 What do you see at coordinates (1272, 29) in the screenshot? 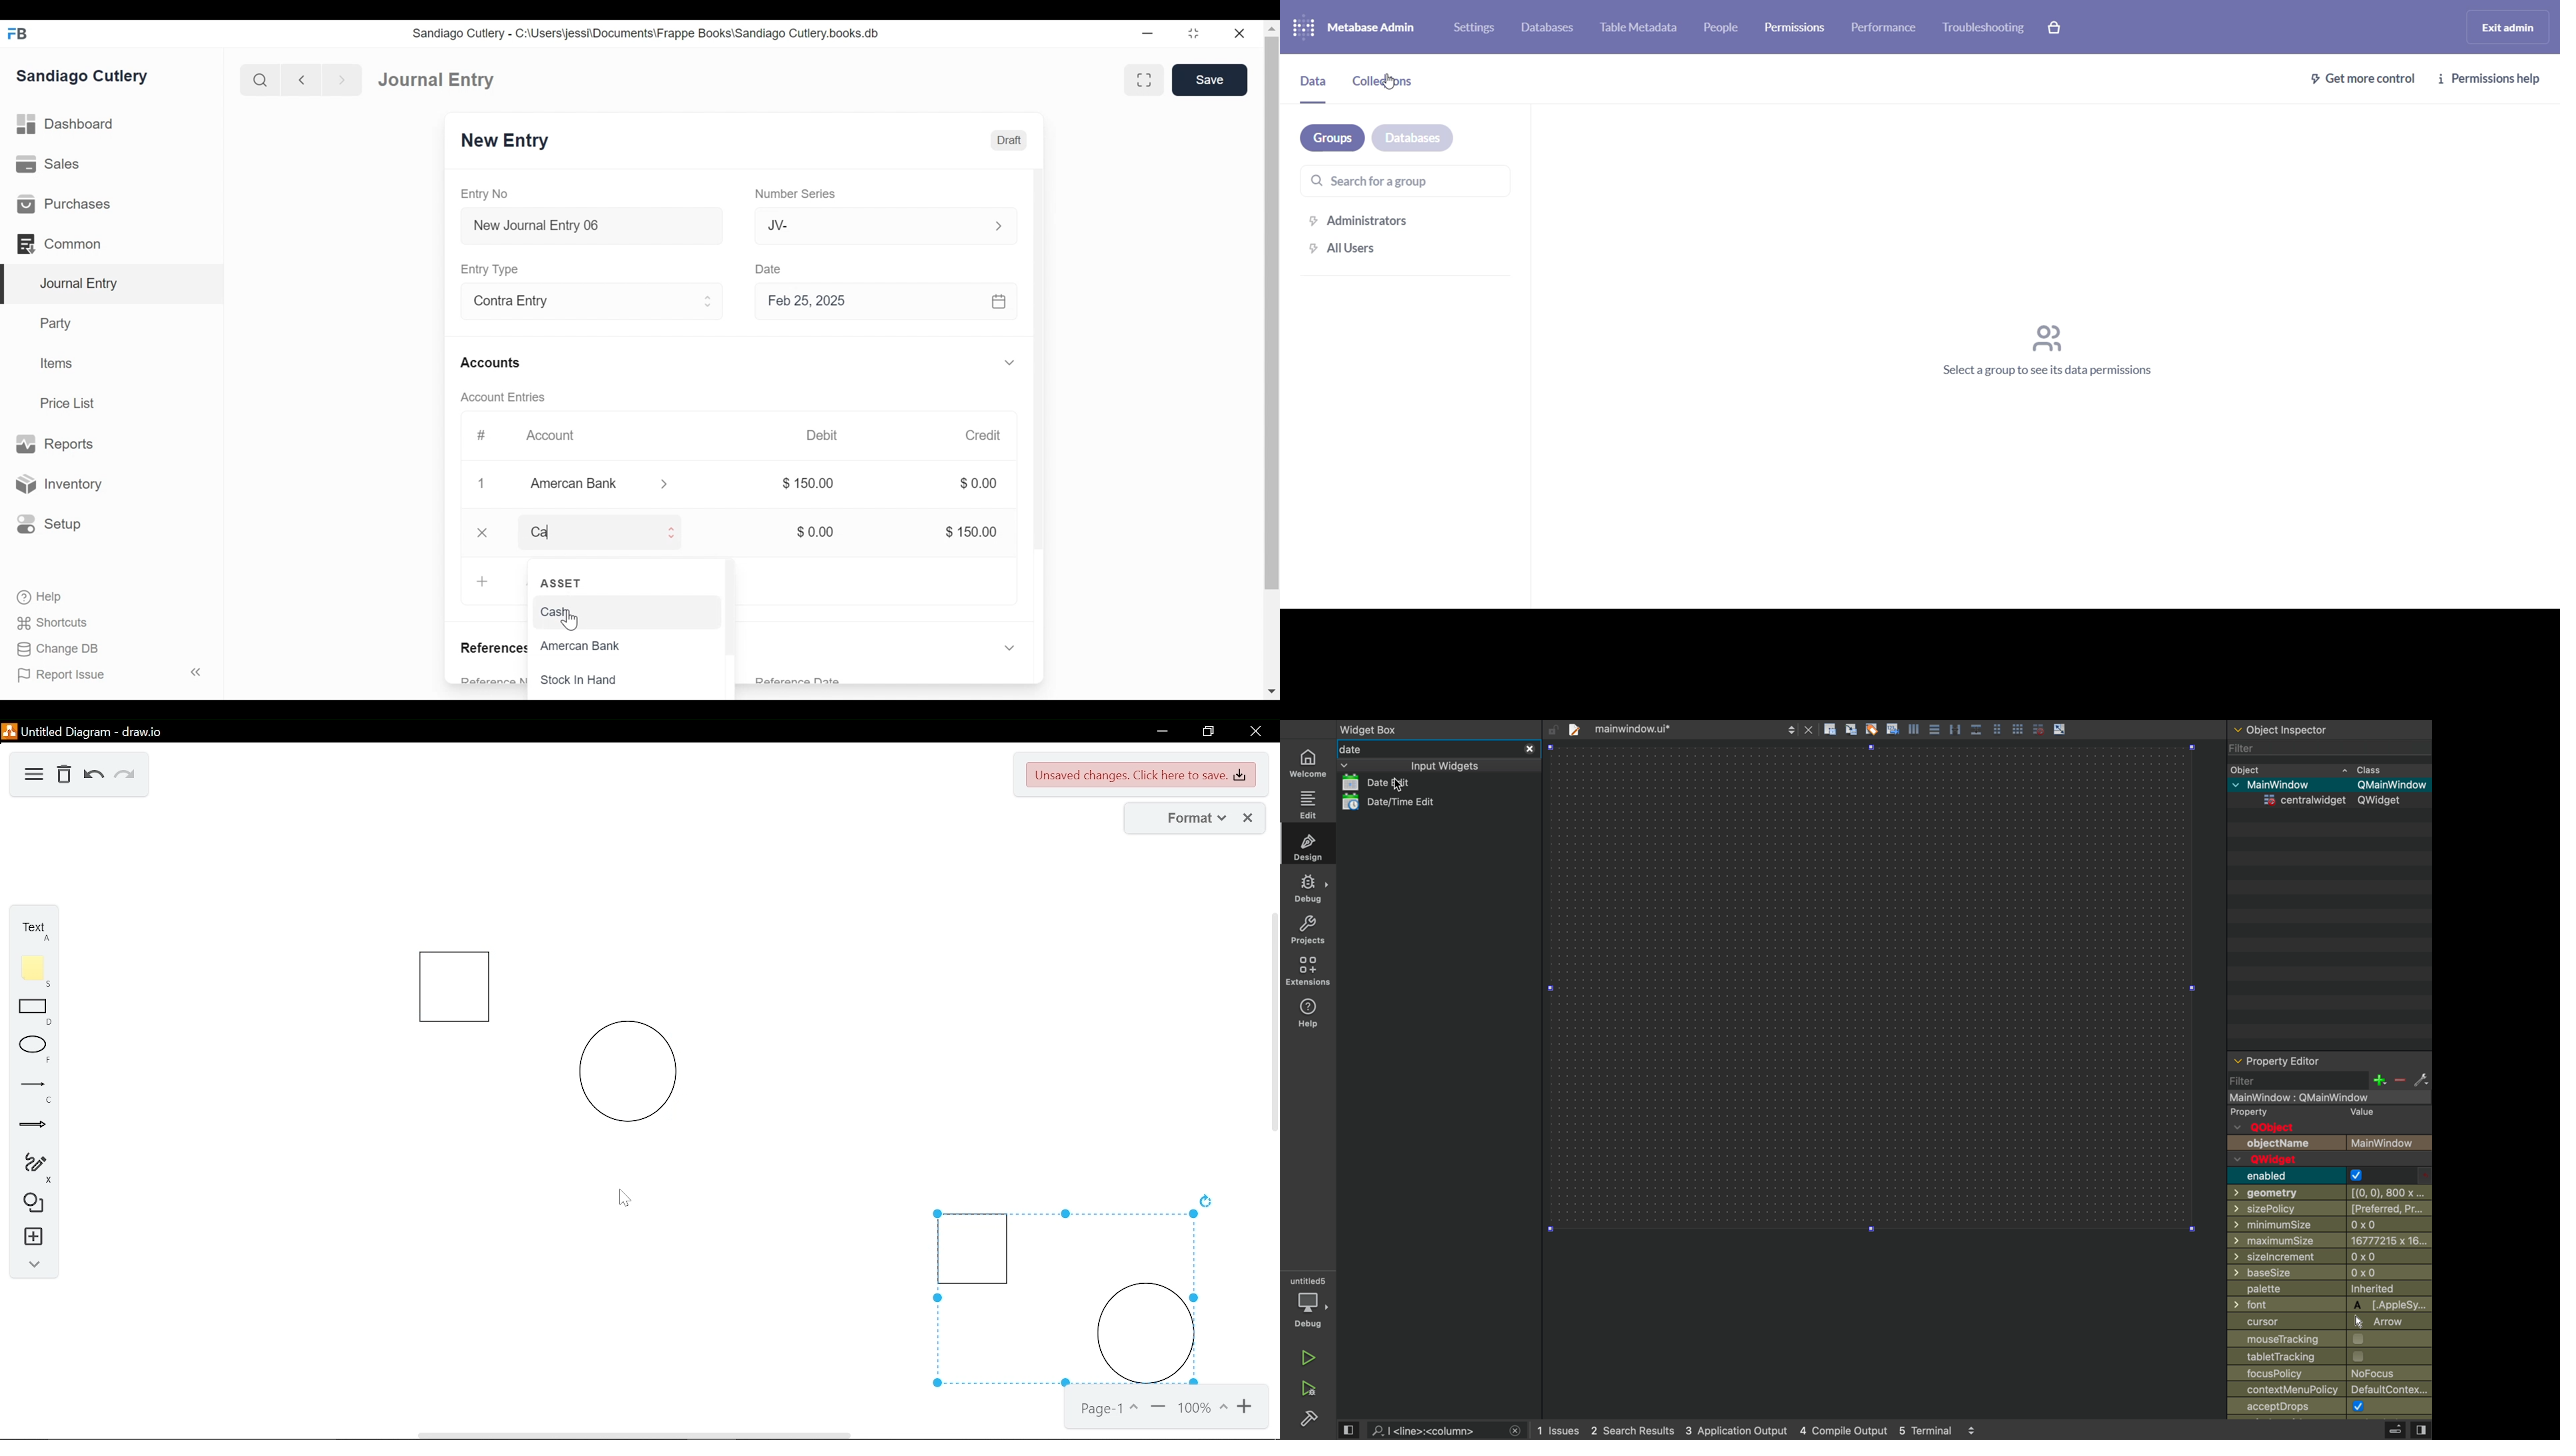
I see `Scroll up` at bounding box center [1272, 29].